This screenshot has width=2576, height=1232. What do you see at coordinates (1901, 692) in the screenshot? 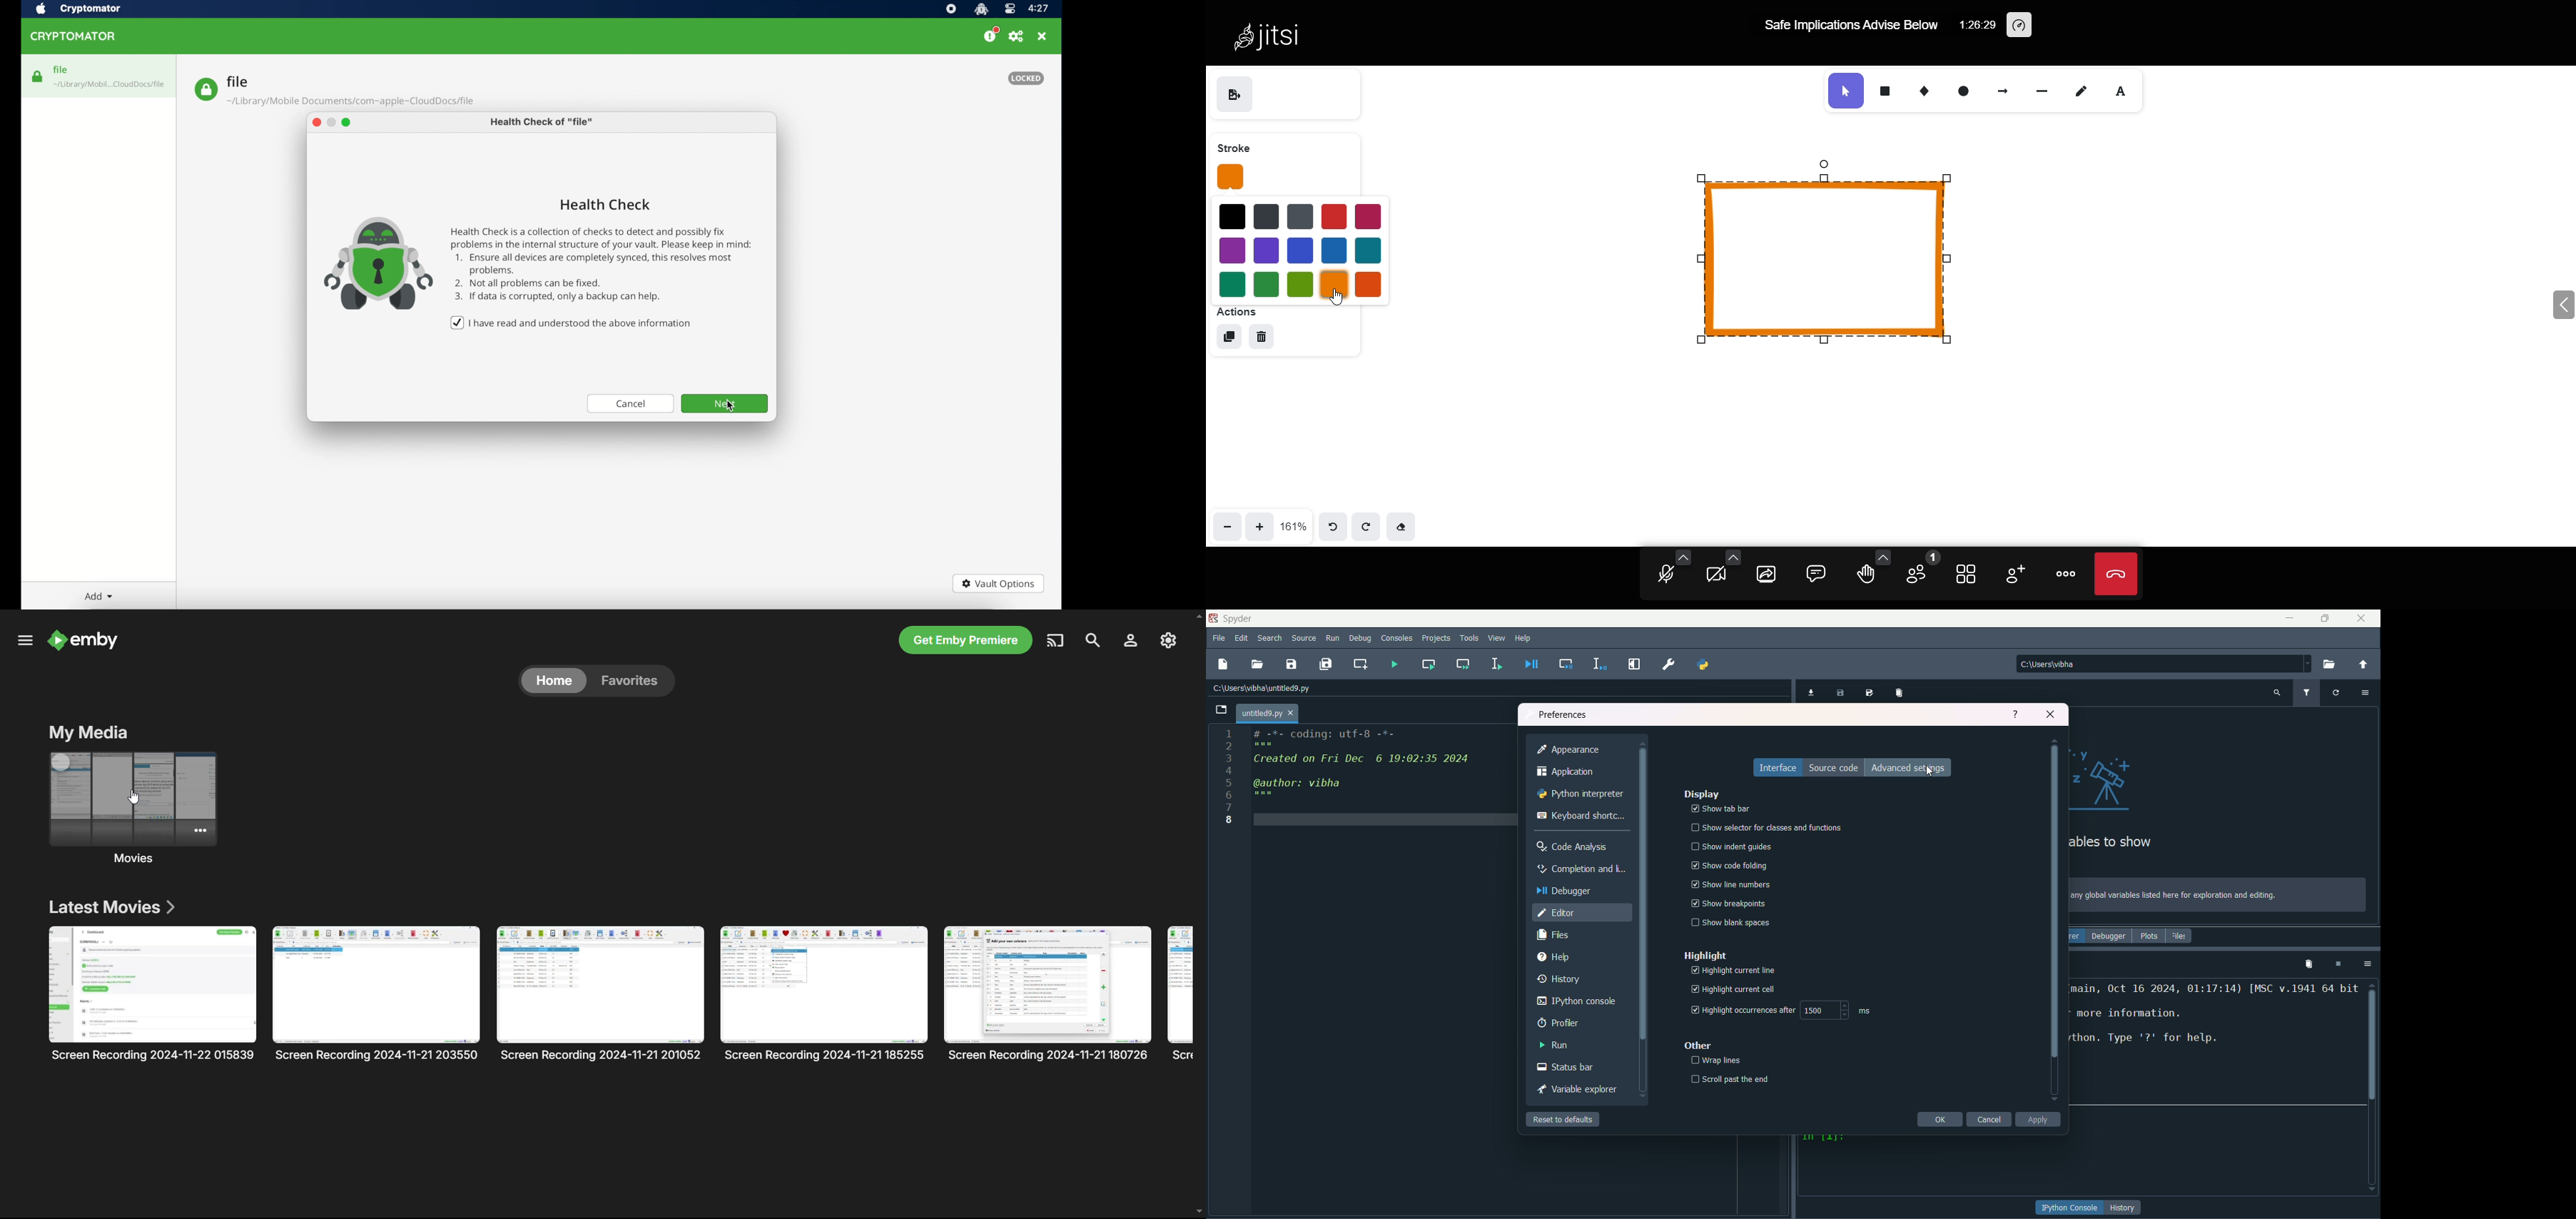
I see `remove all variables` at bounding box center [1901, 692].